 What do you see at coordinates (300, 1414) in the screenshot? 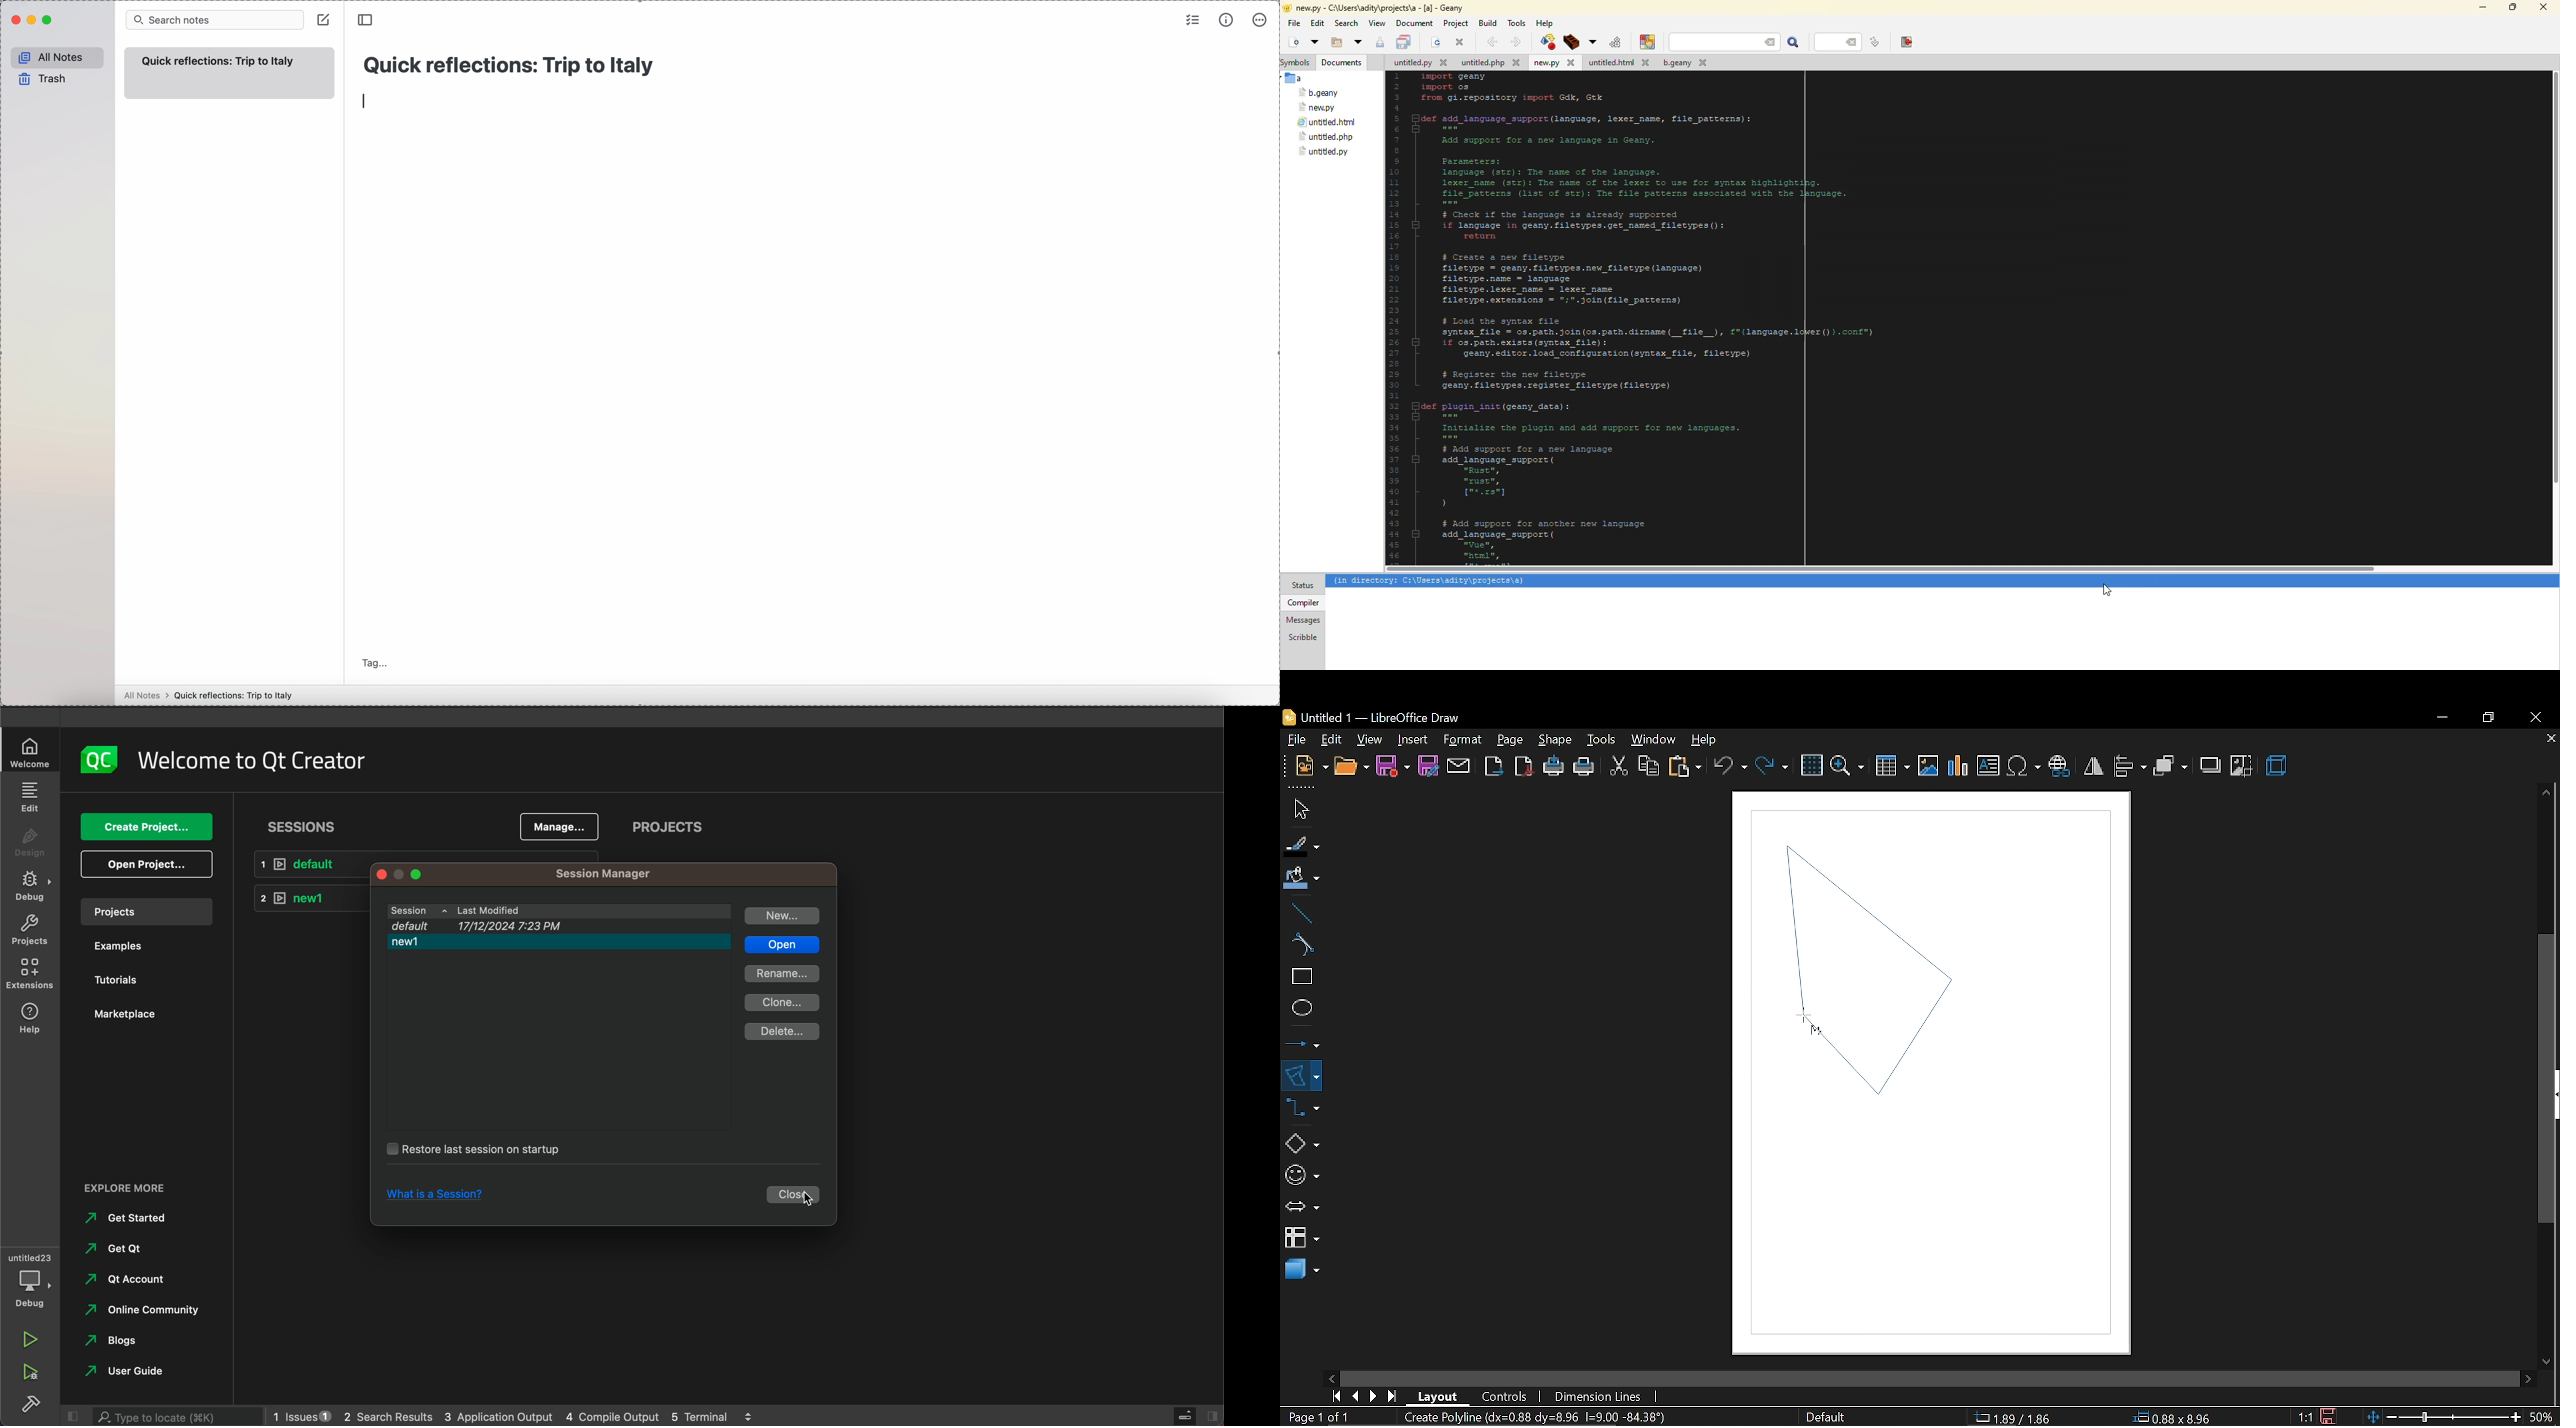
I see `issues` at bounding box center [300, 1414].